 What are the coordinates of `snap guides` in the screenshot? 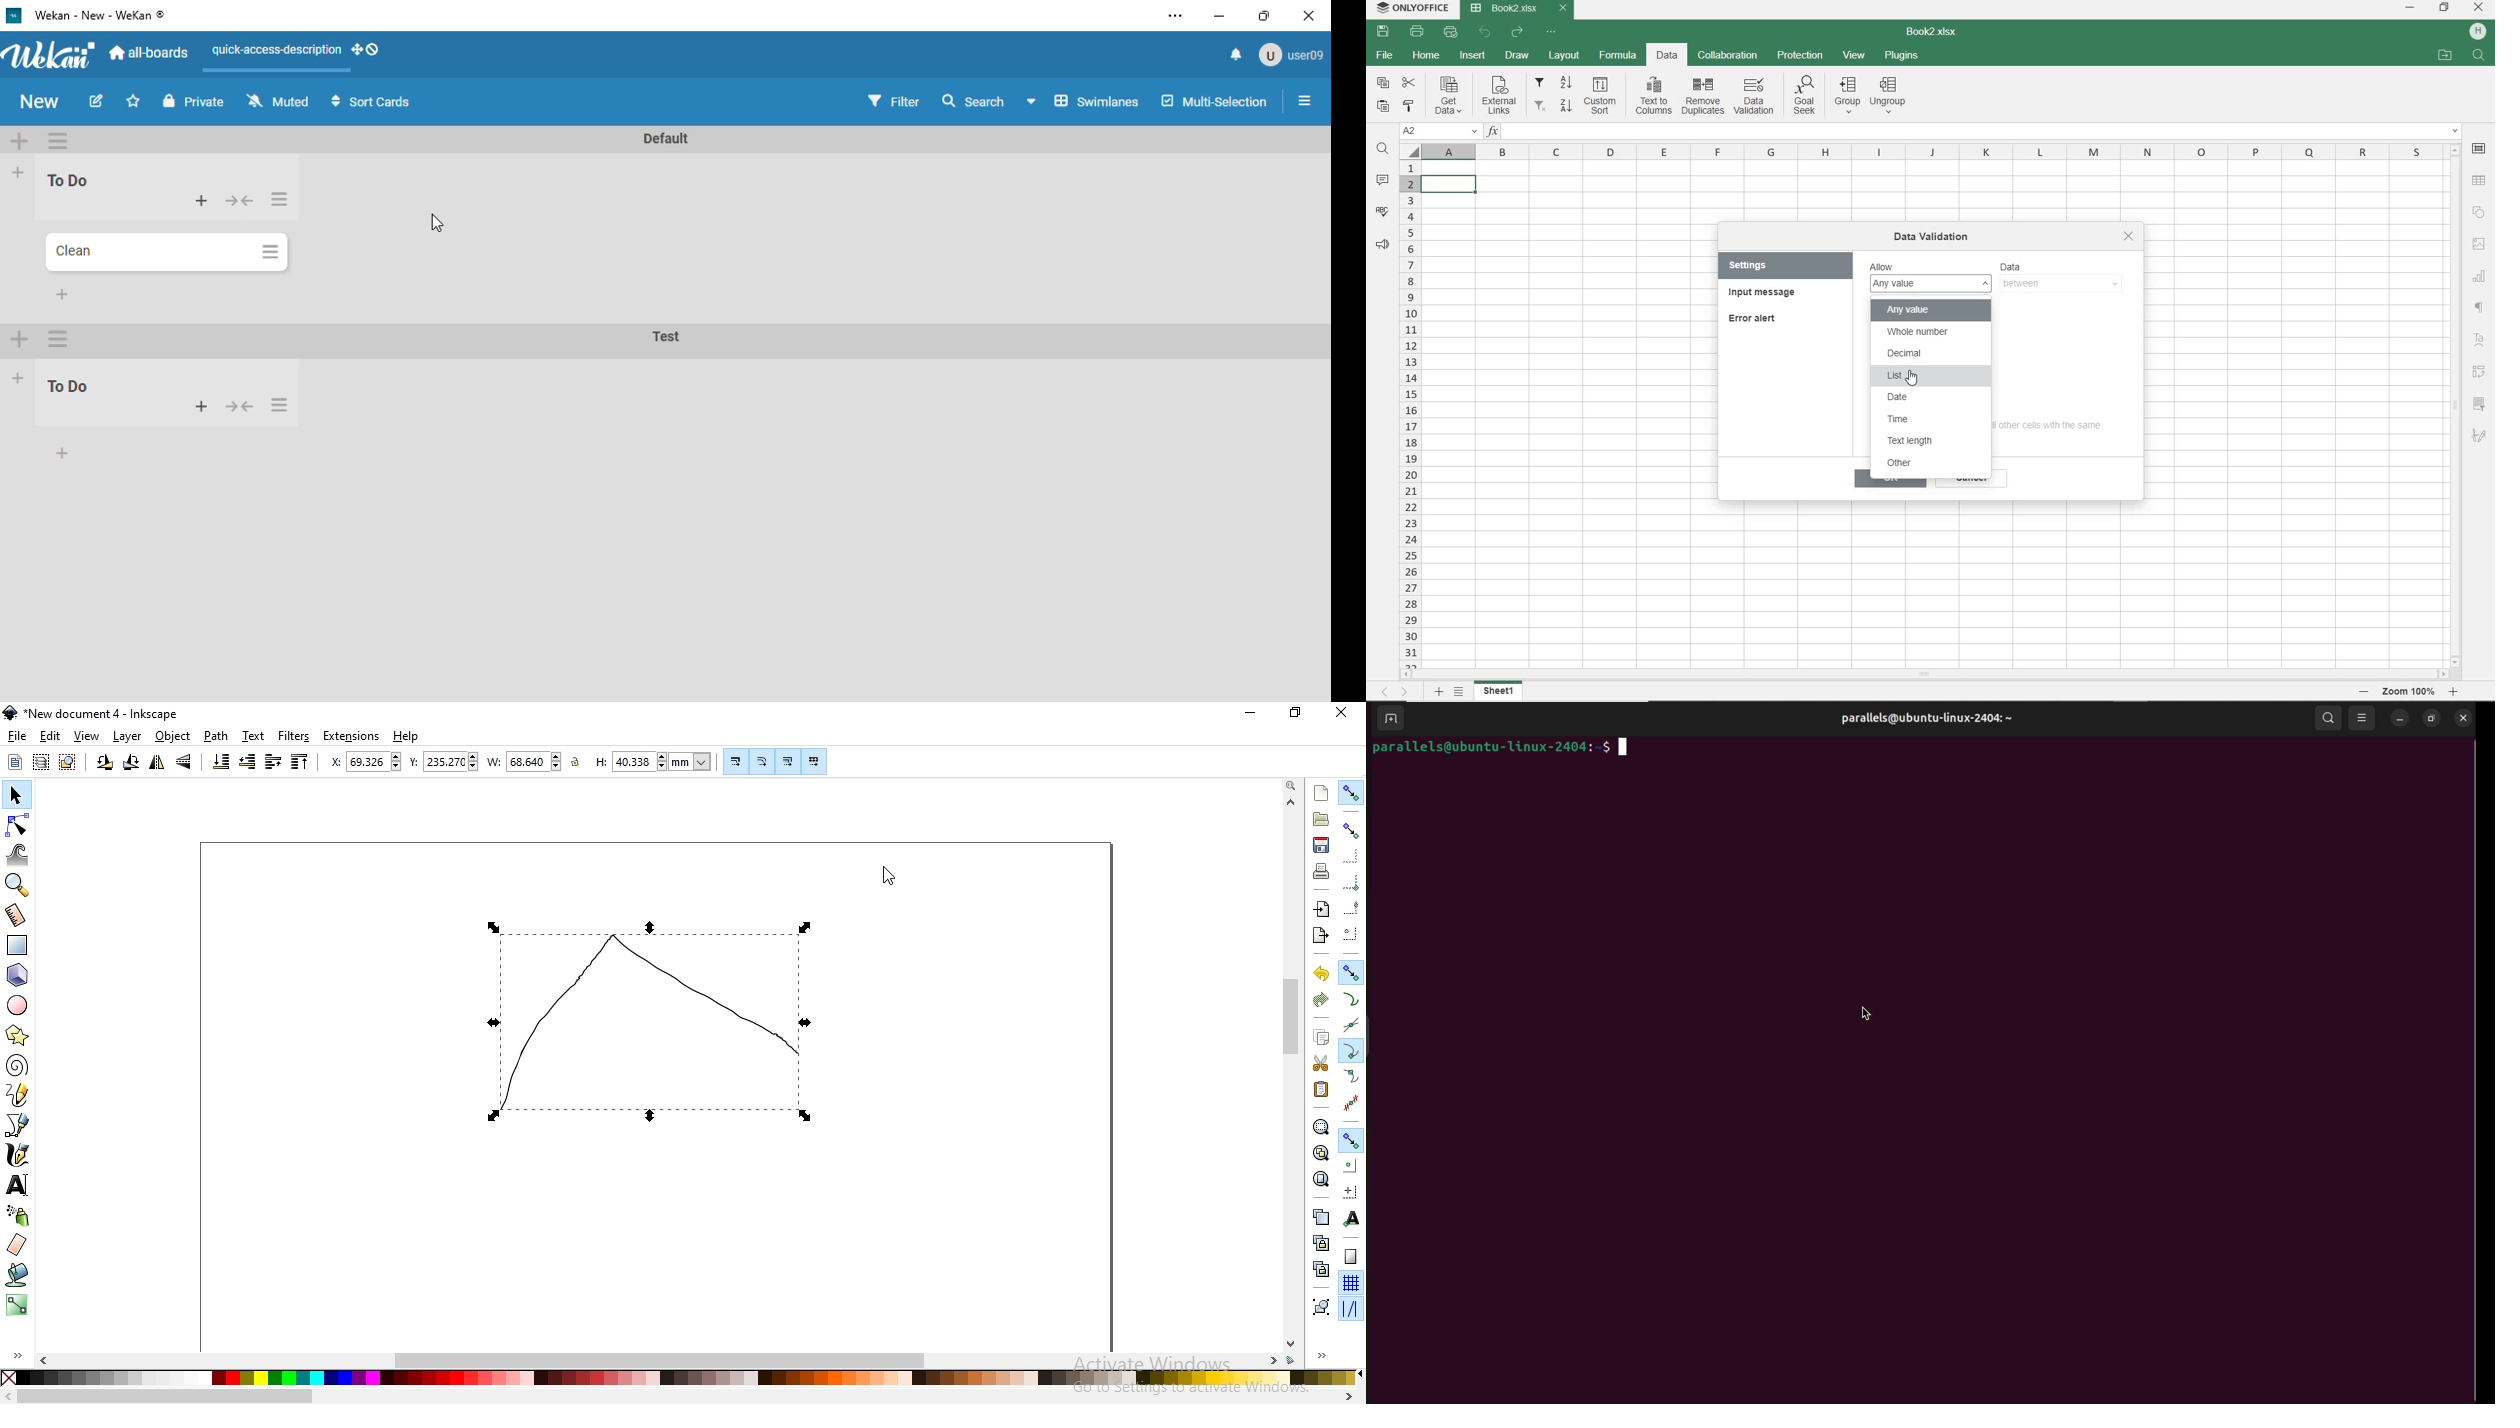 It's located at (1348, 1309).